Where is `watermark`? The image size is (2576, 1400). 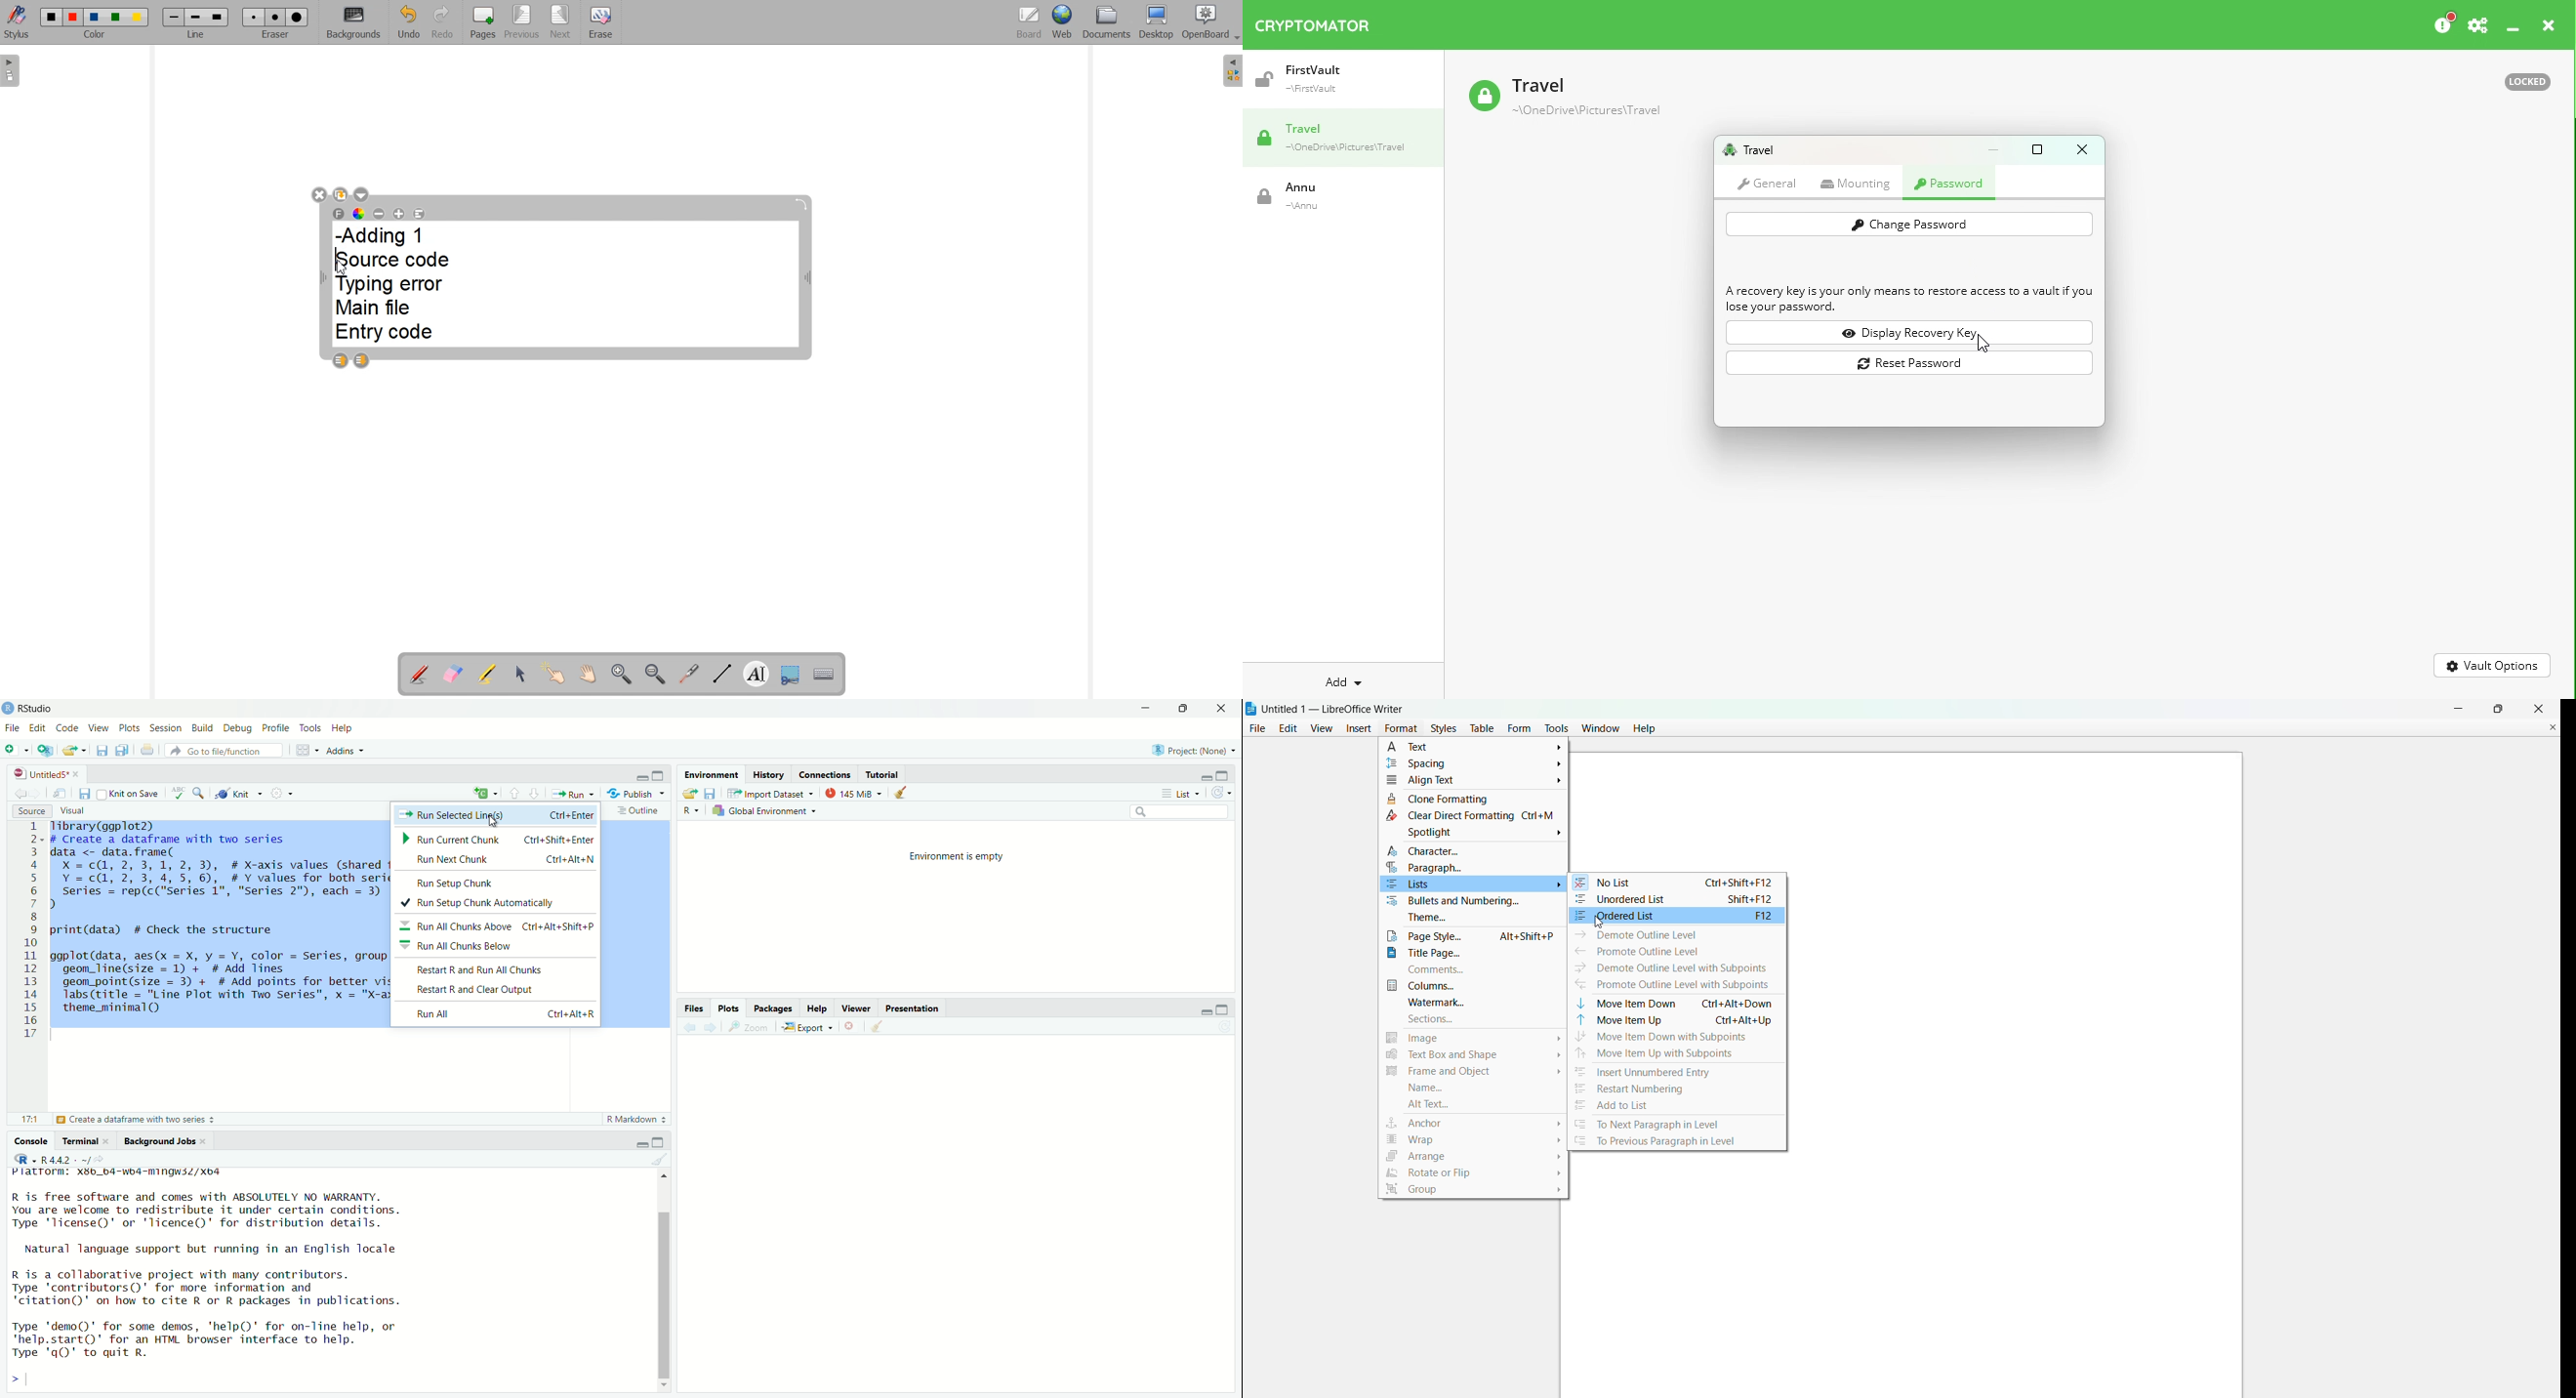
watermark is located at coordinates (1432, 1005).